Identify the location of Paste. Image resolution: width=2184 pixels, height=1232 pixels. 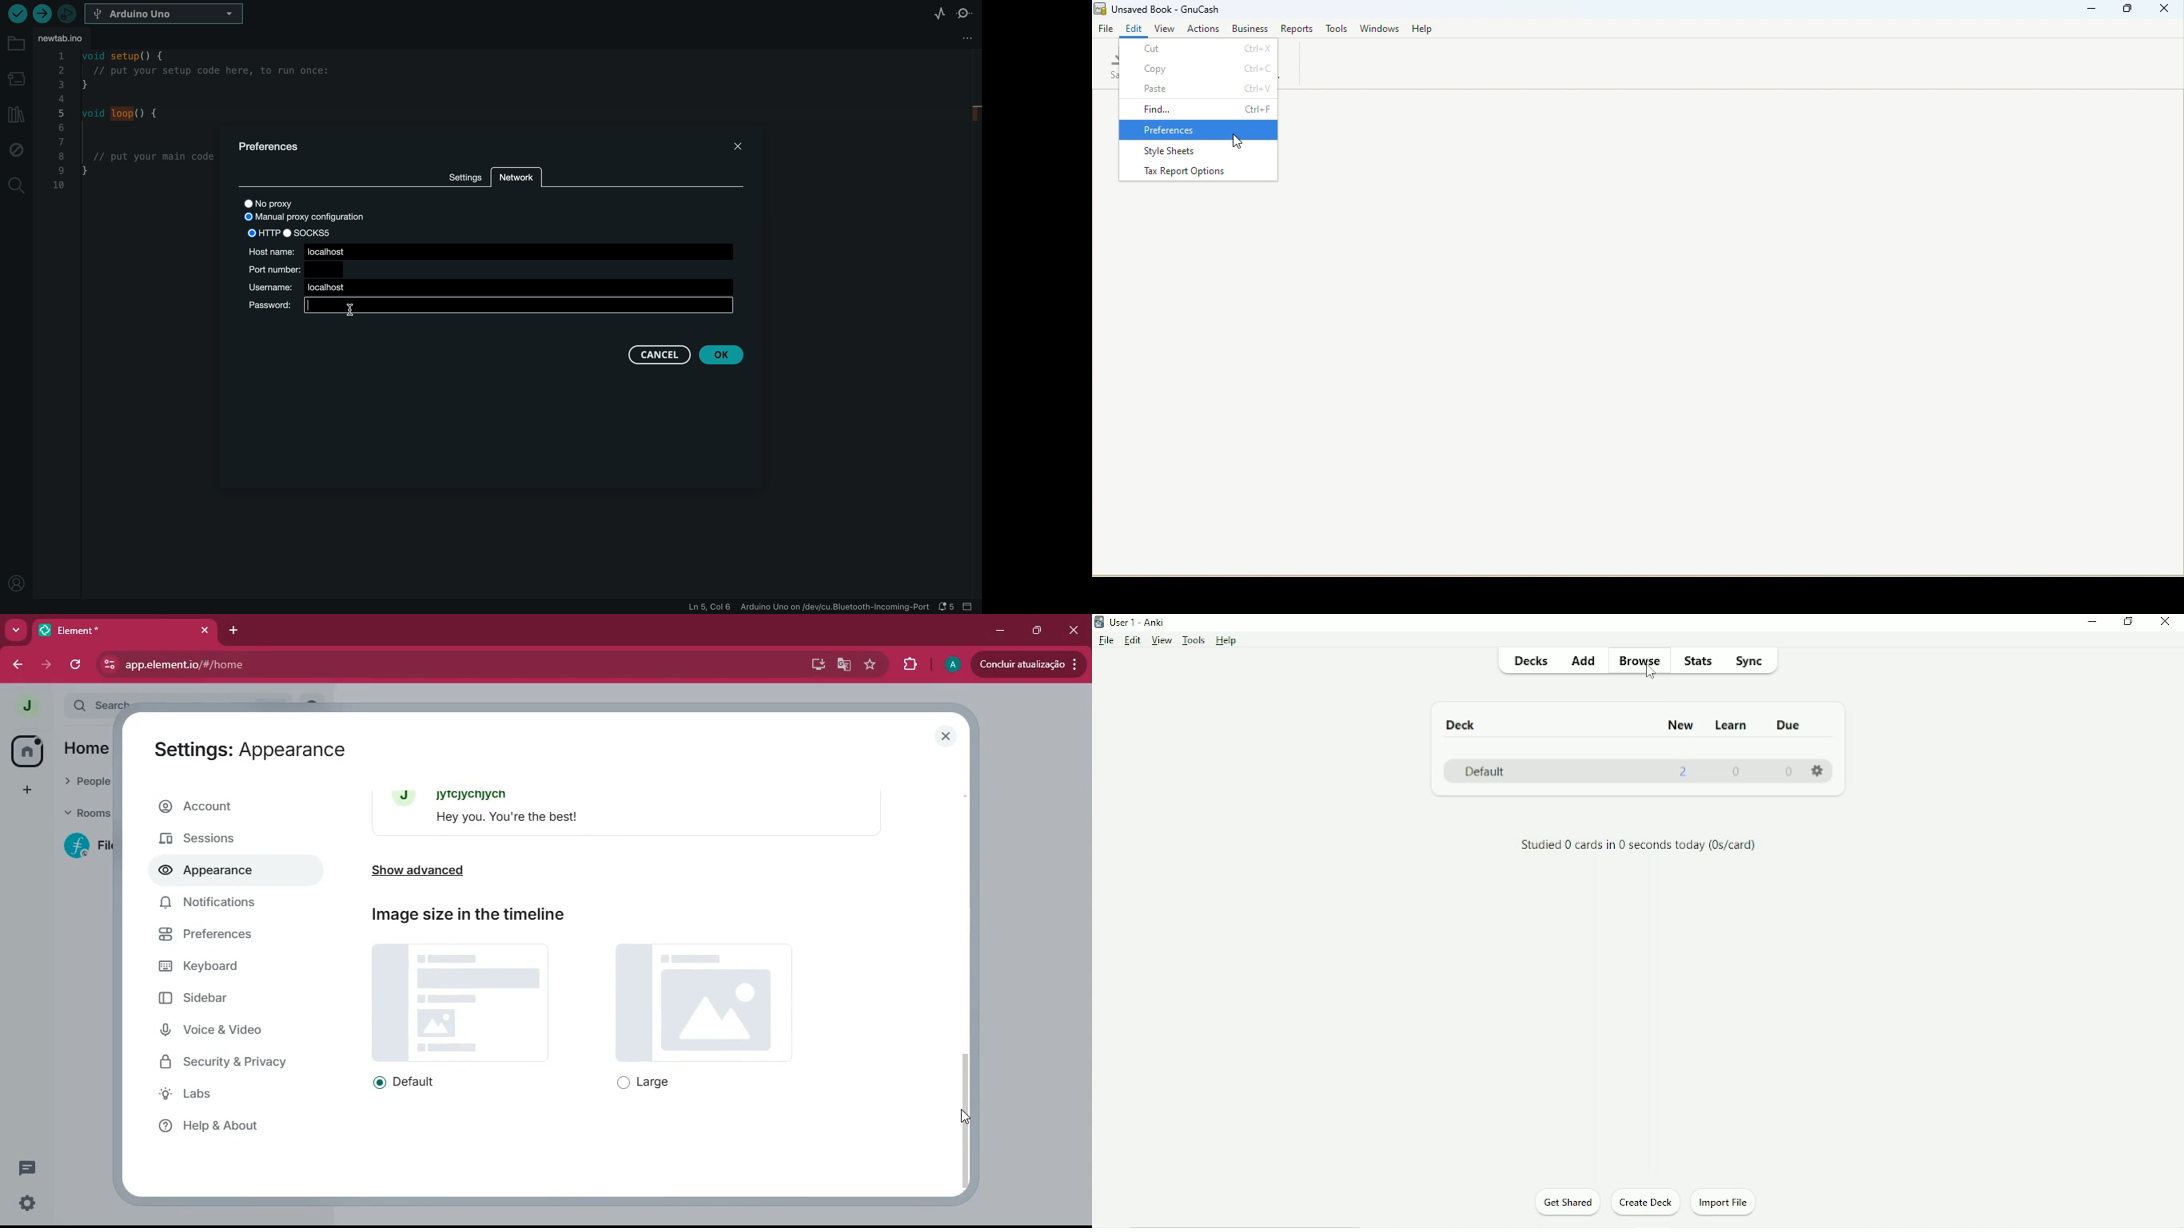
(1199, 88).